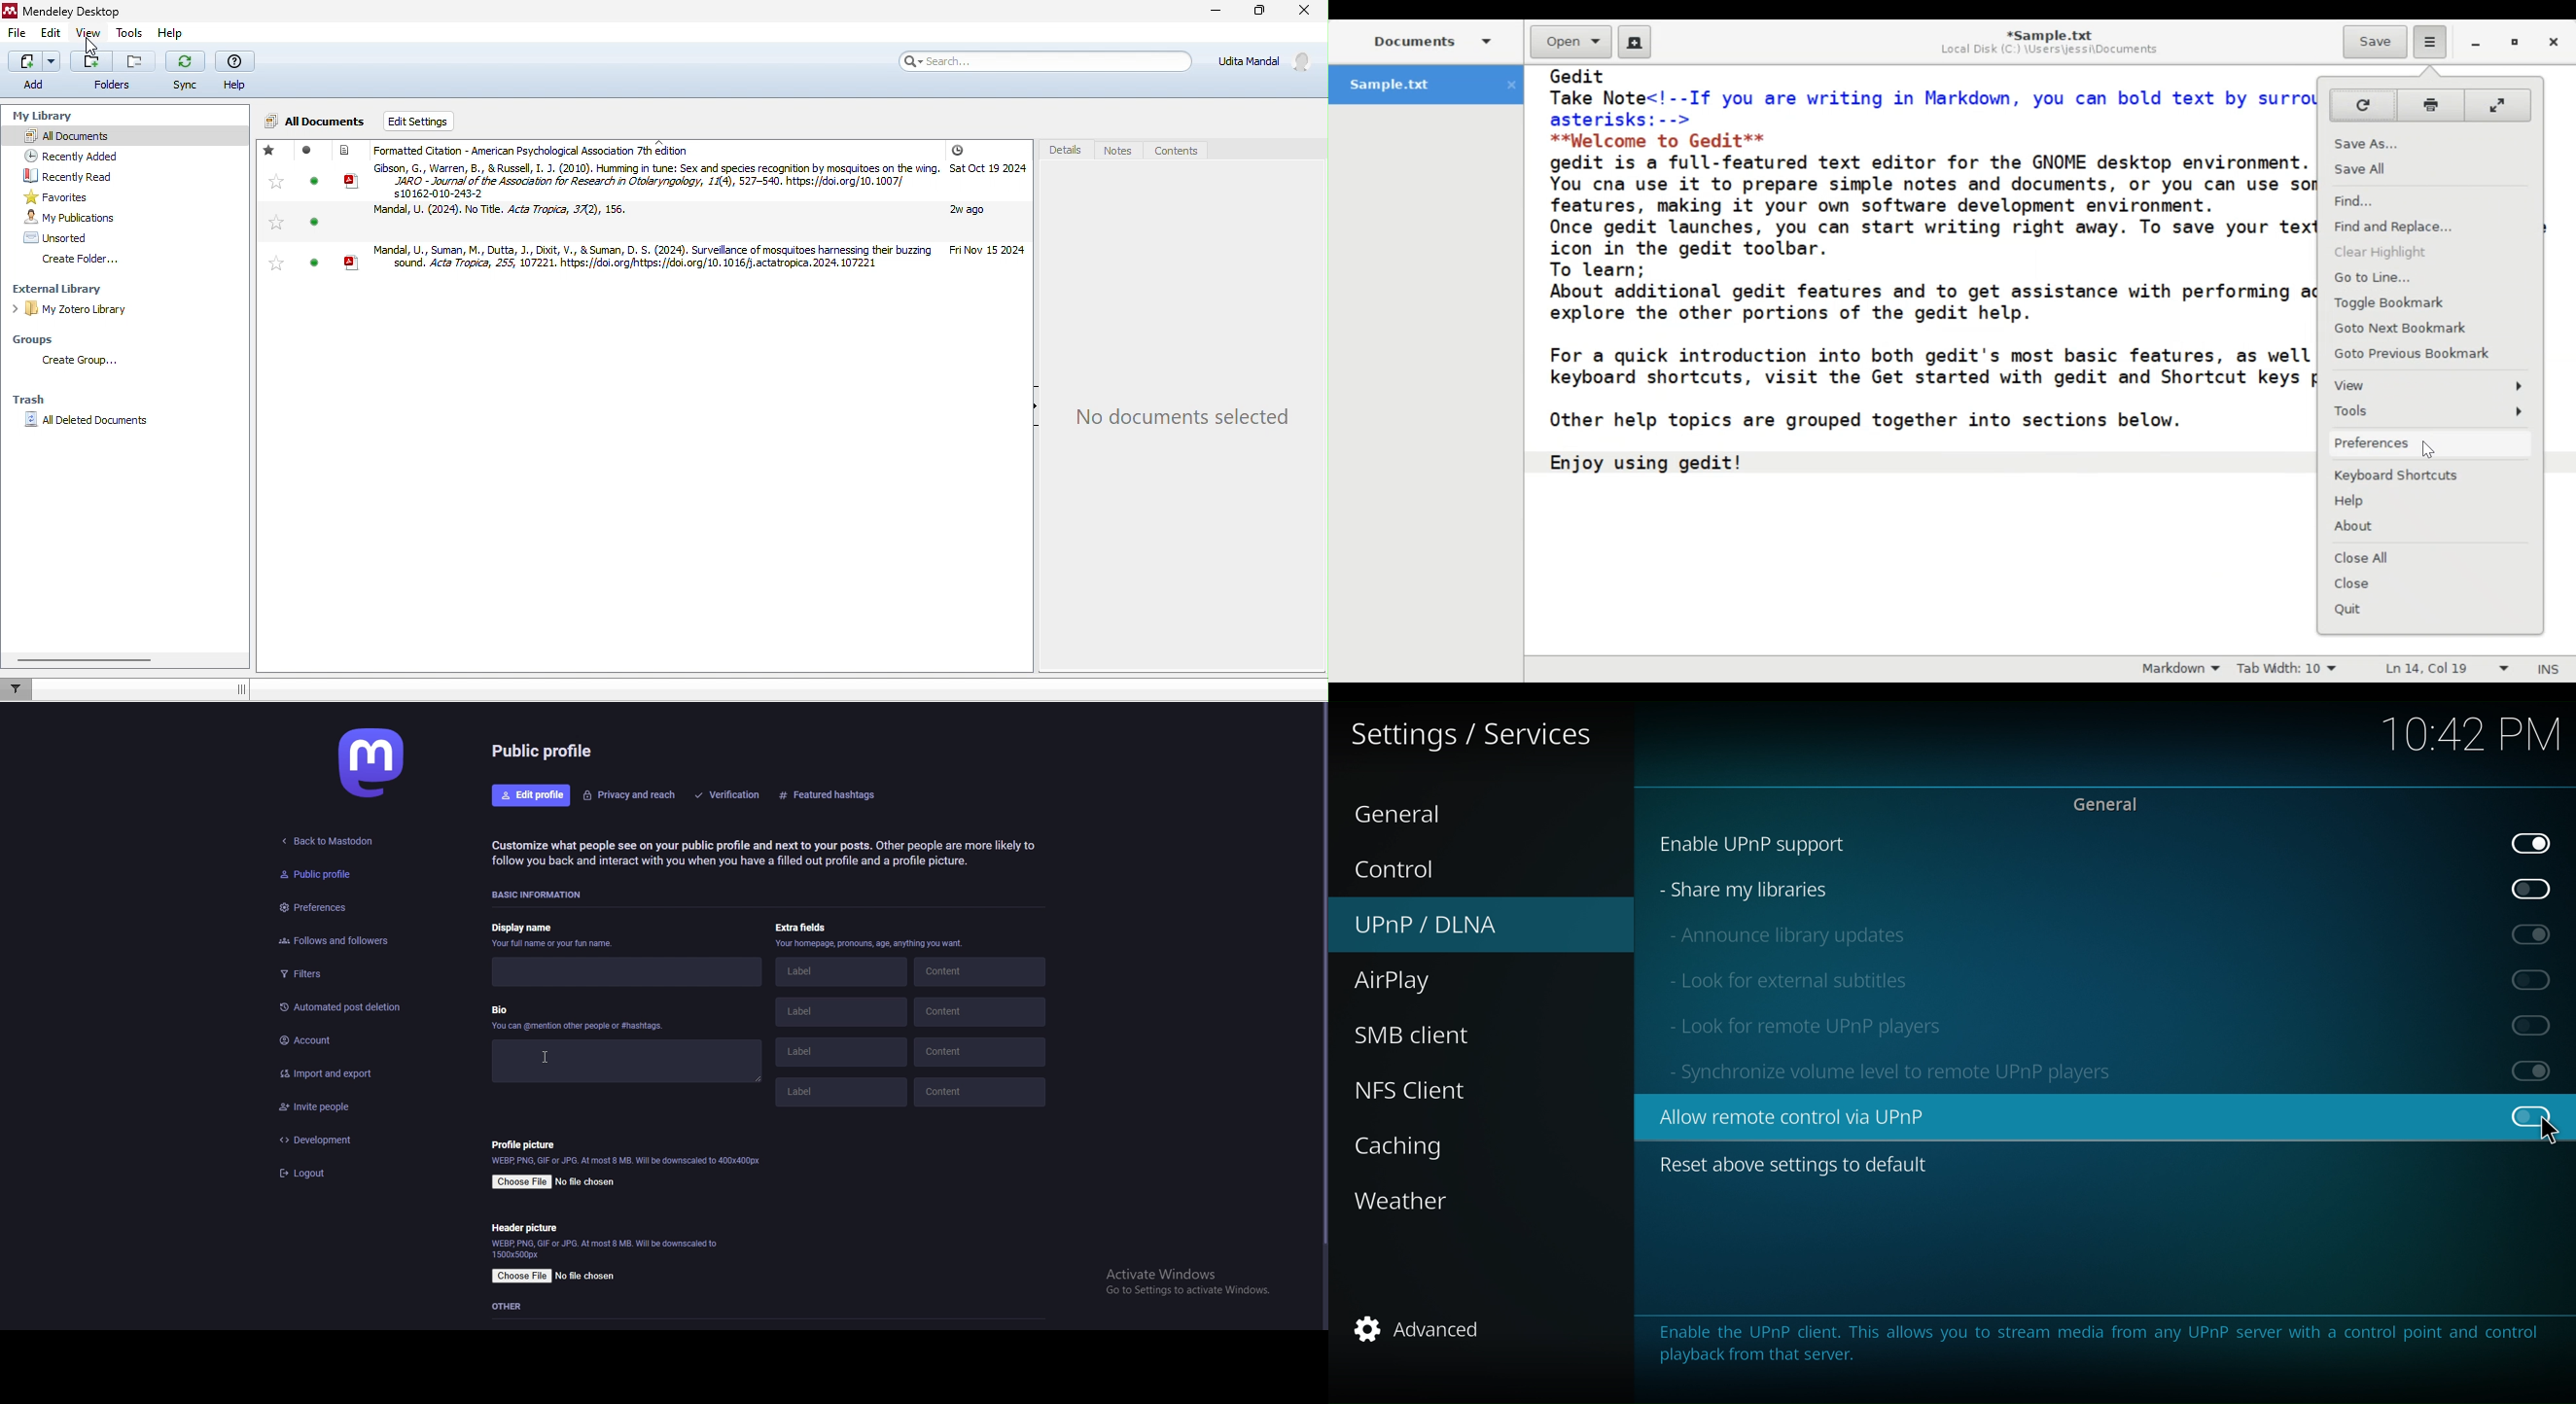  I want to click on Application menu, so click(2432, 42).